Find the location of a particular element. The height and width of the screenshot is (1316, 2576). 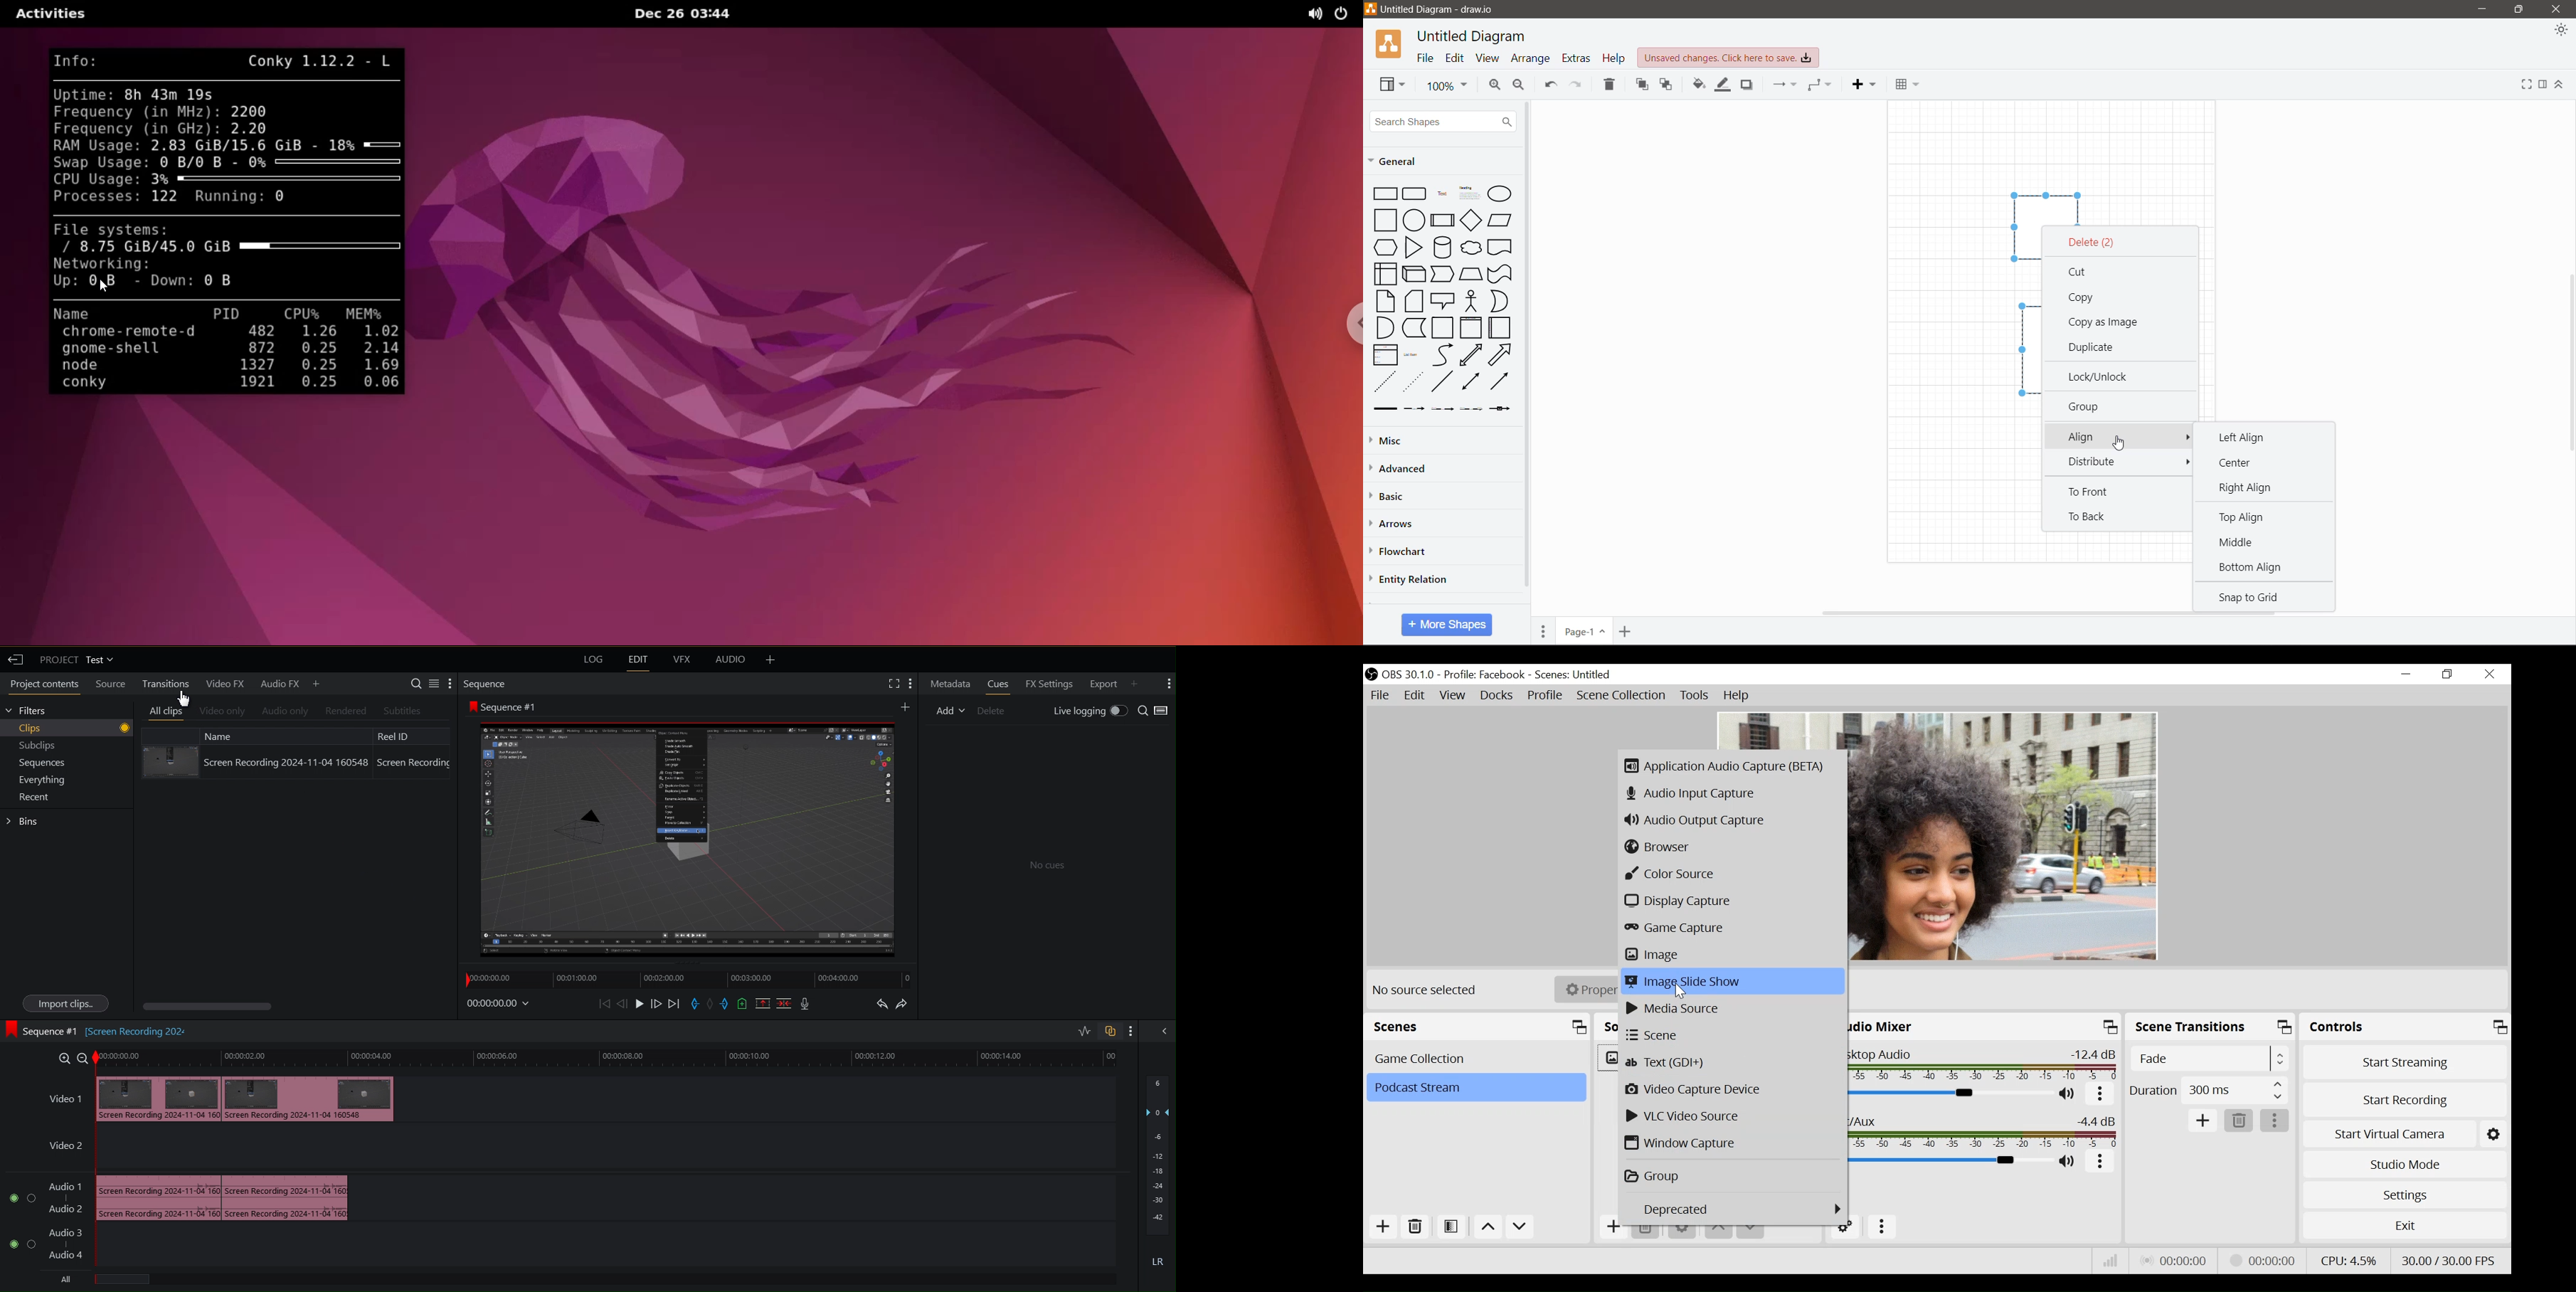

Color Source is located at coordinates (1733, 874).